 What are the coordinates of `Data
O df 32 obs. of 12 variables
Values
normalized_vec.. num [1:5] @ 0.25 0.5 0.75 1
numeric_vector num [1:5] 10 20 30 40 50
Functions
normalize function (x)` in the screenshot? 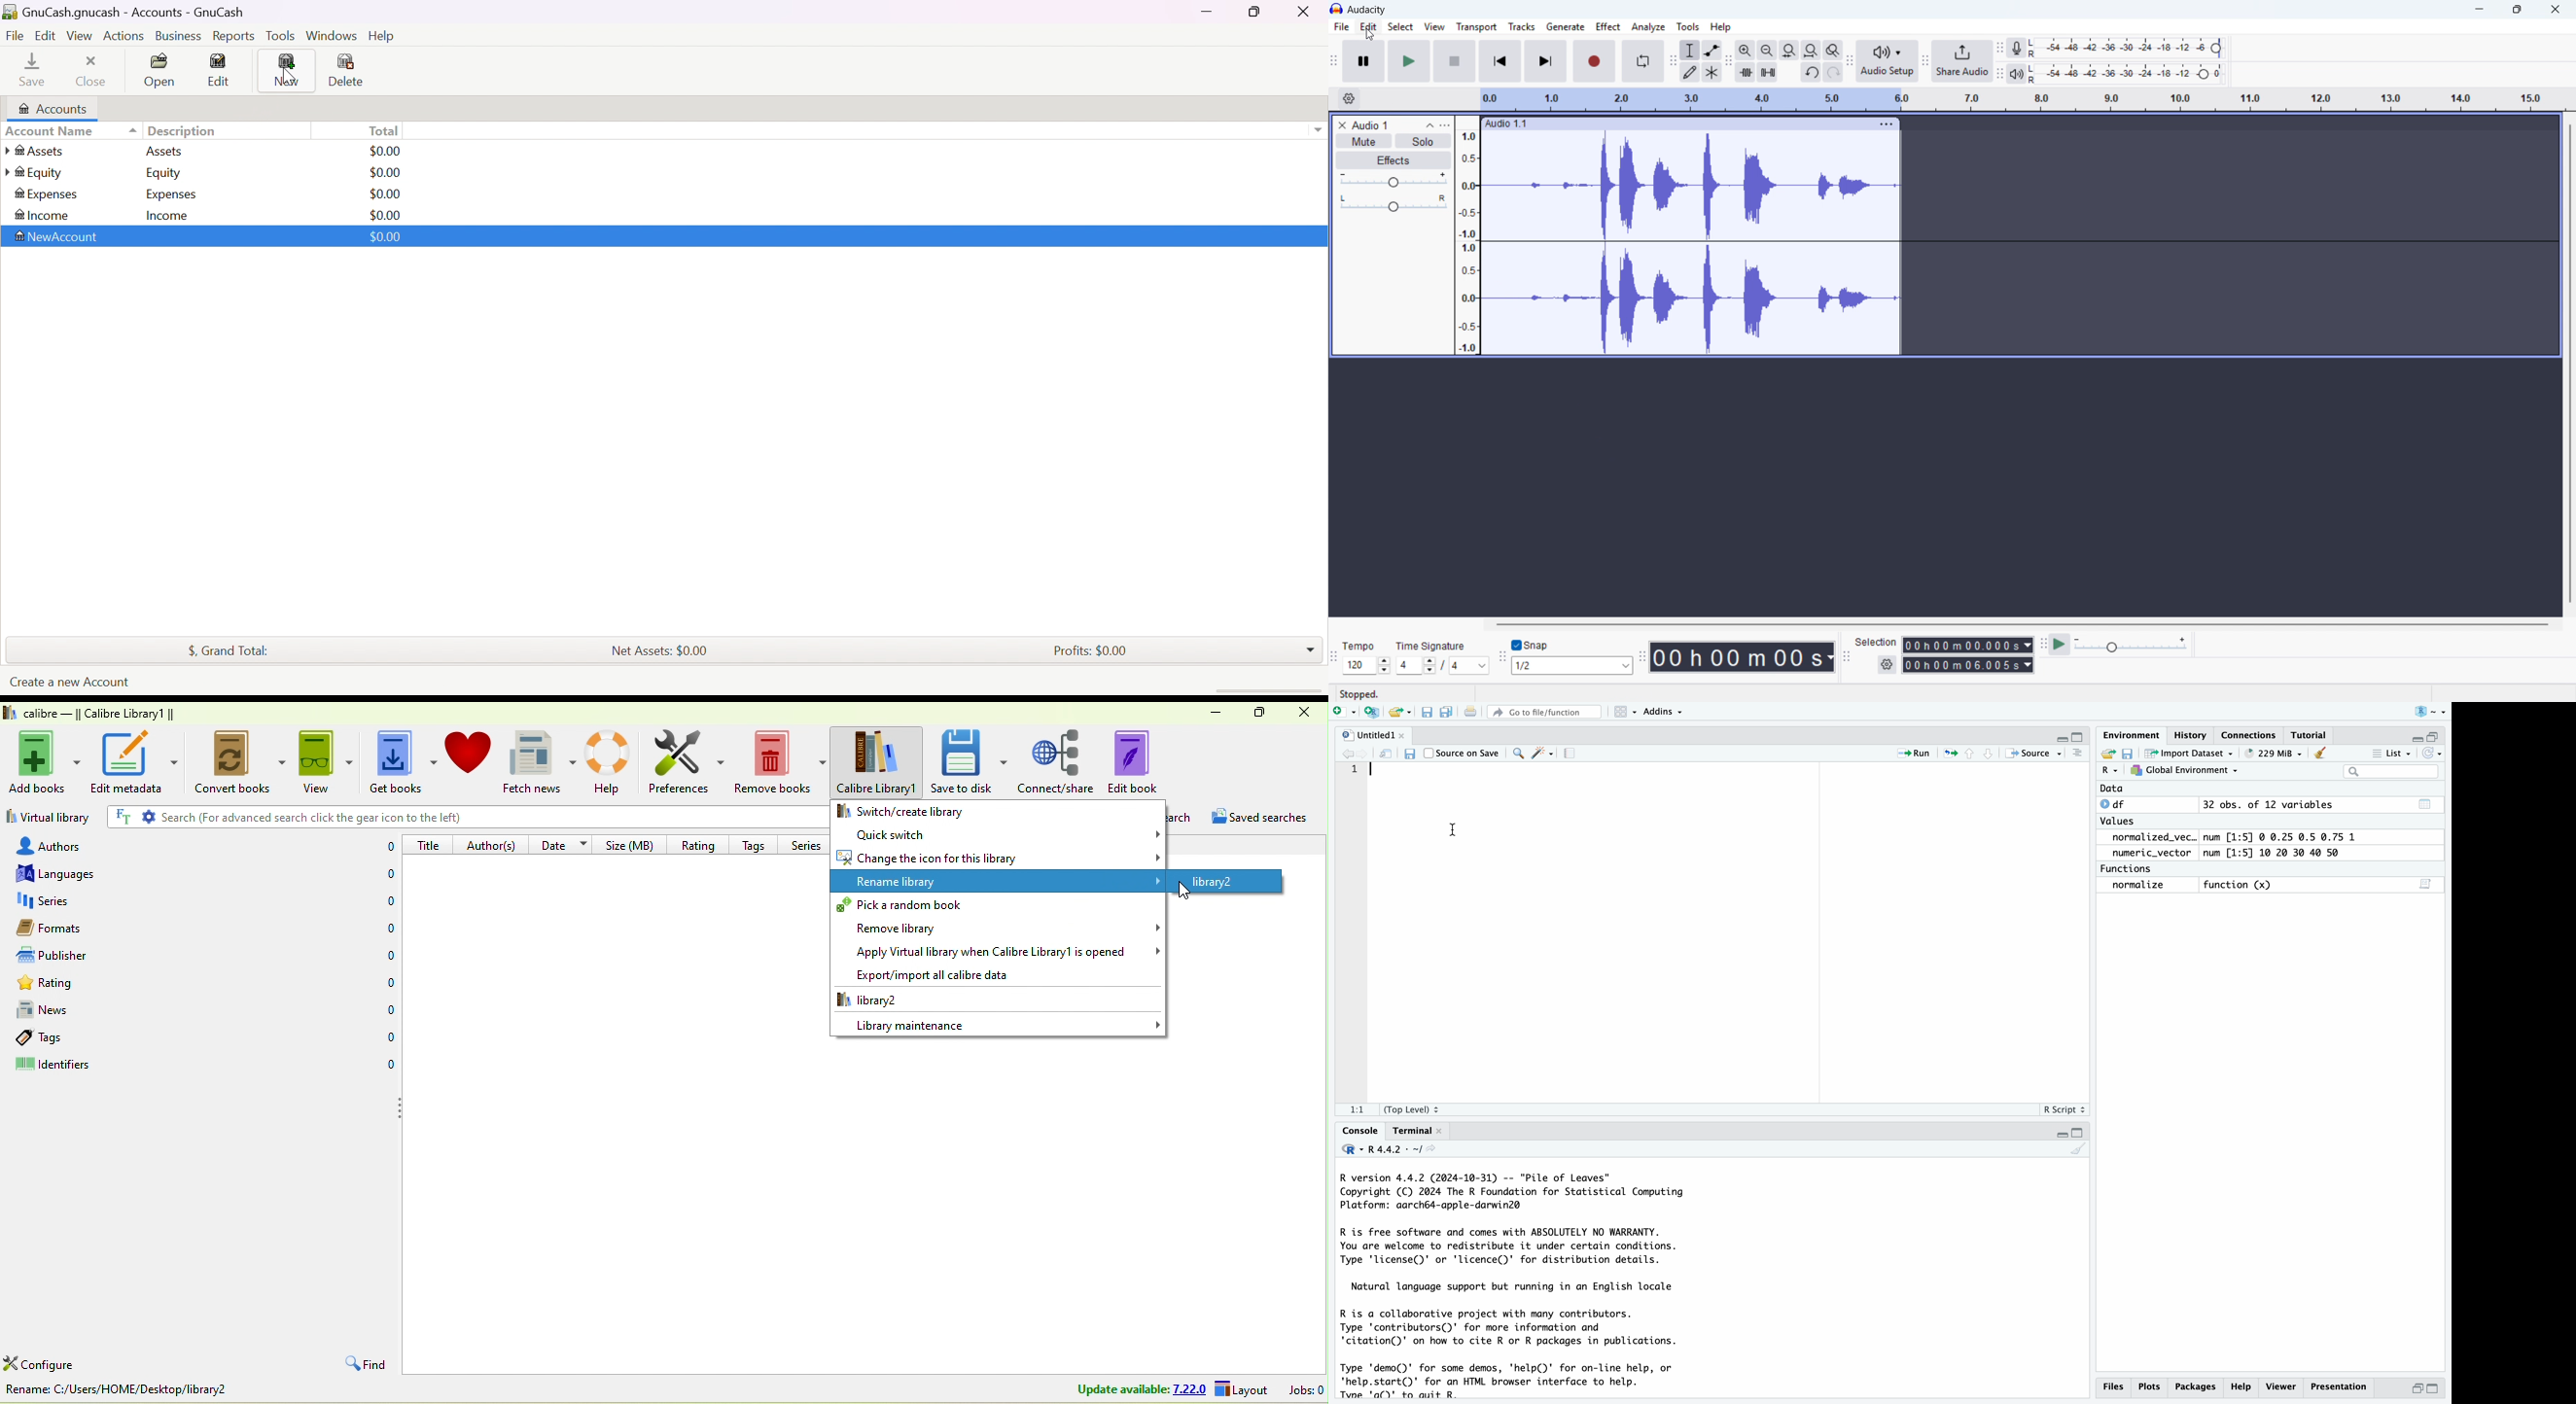 It's located at (2226, 840).